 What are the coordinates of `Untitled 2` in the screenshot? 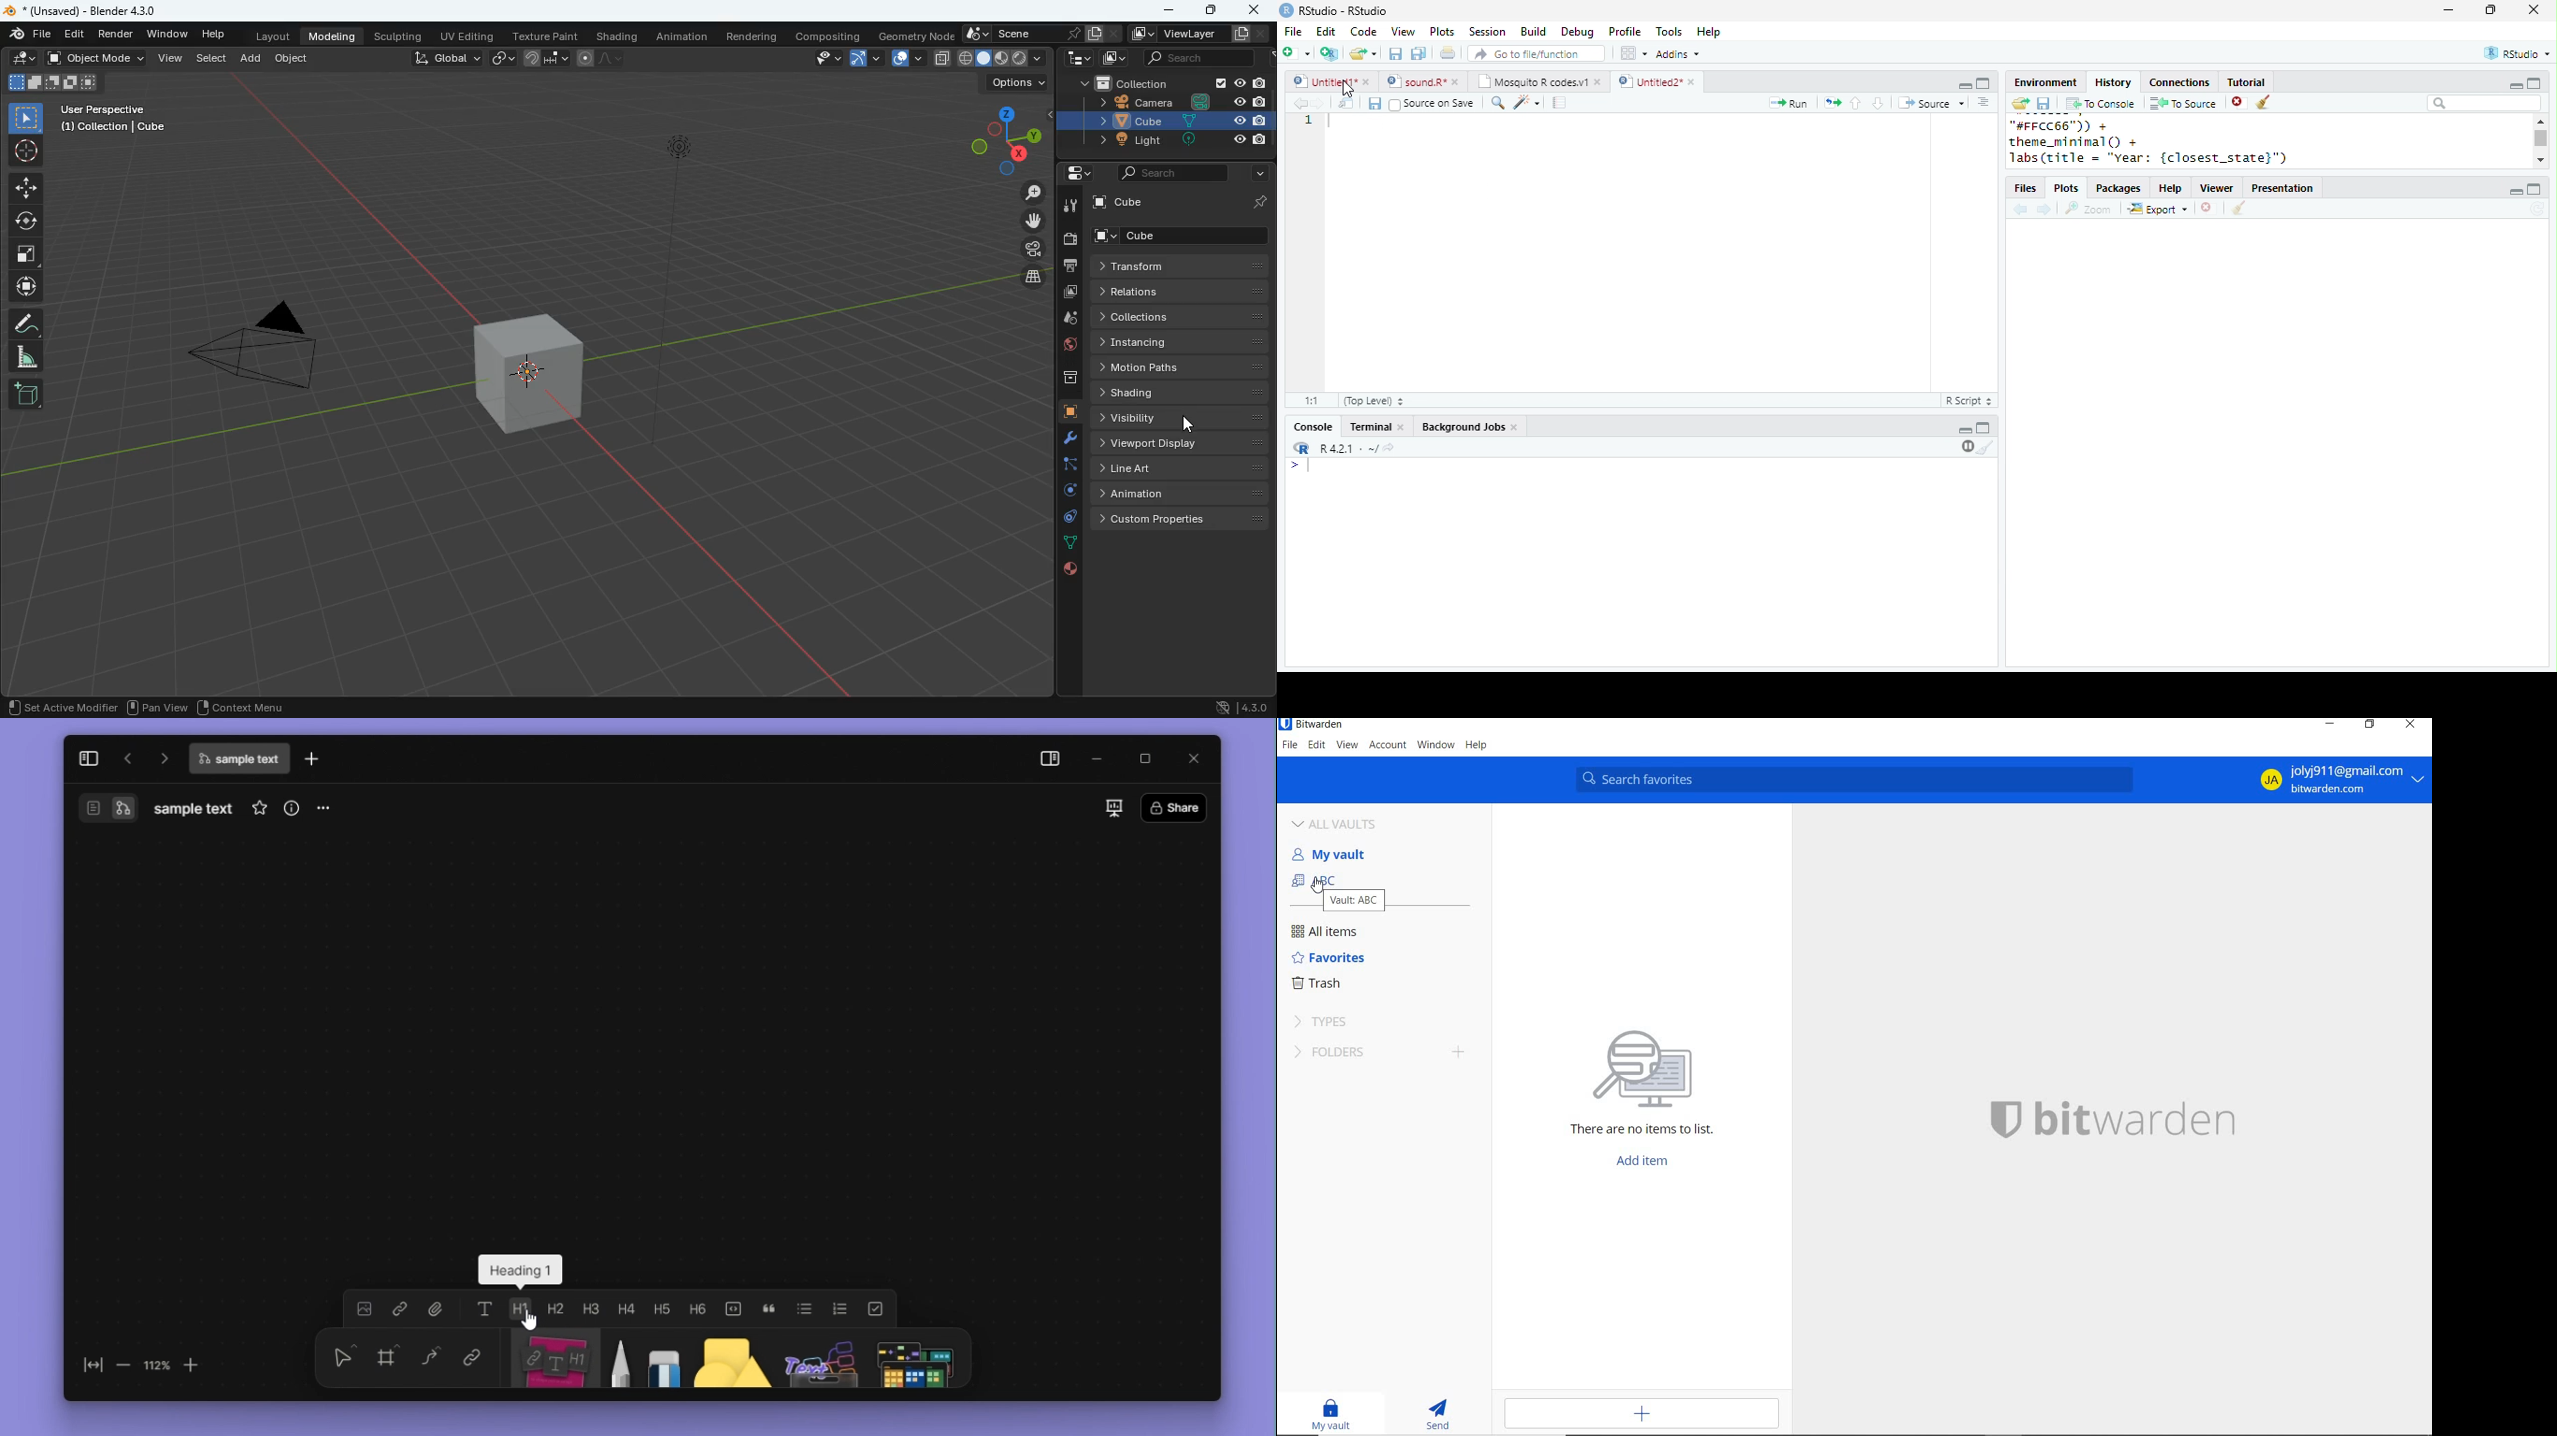 It's located at (1649, 81).